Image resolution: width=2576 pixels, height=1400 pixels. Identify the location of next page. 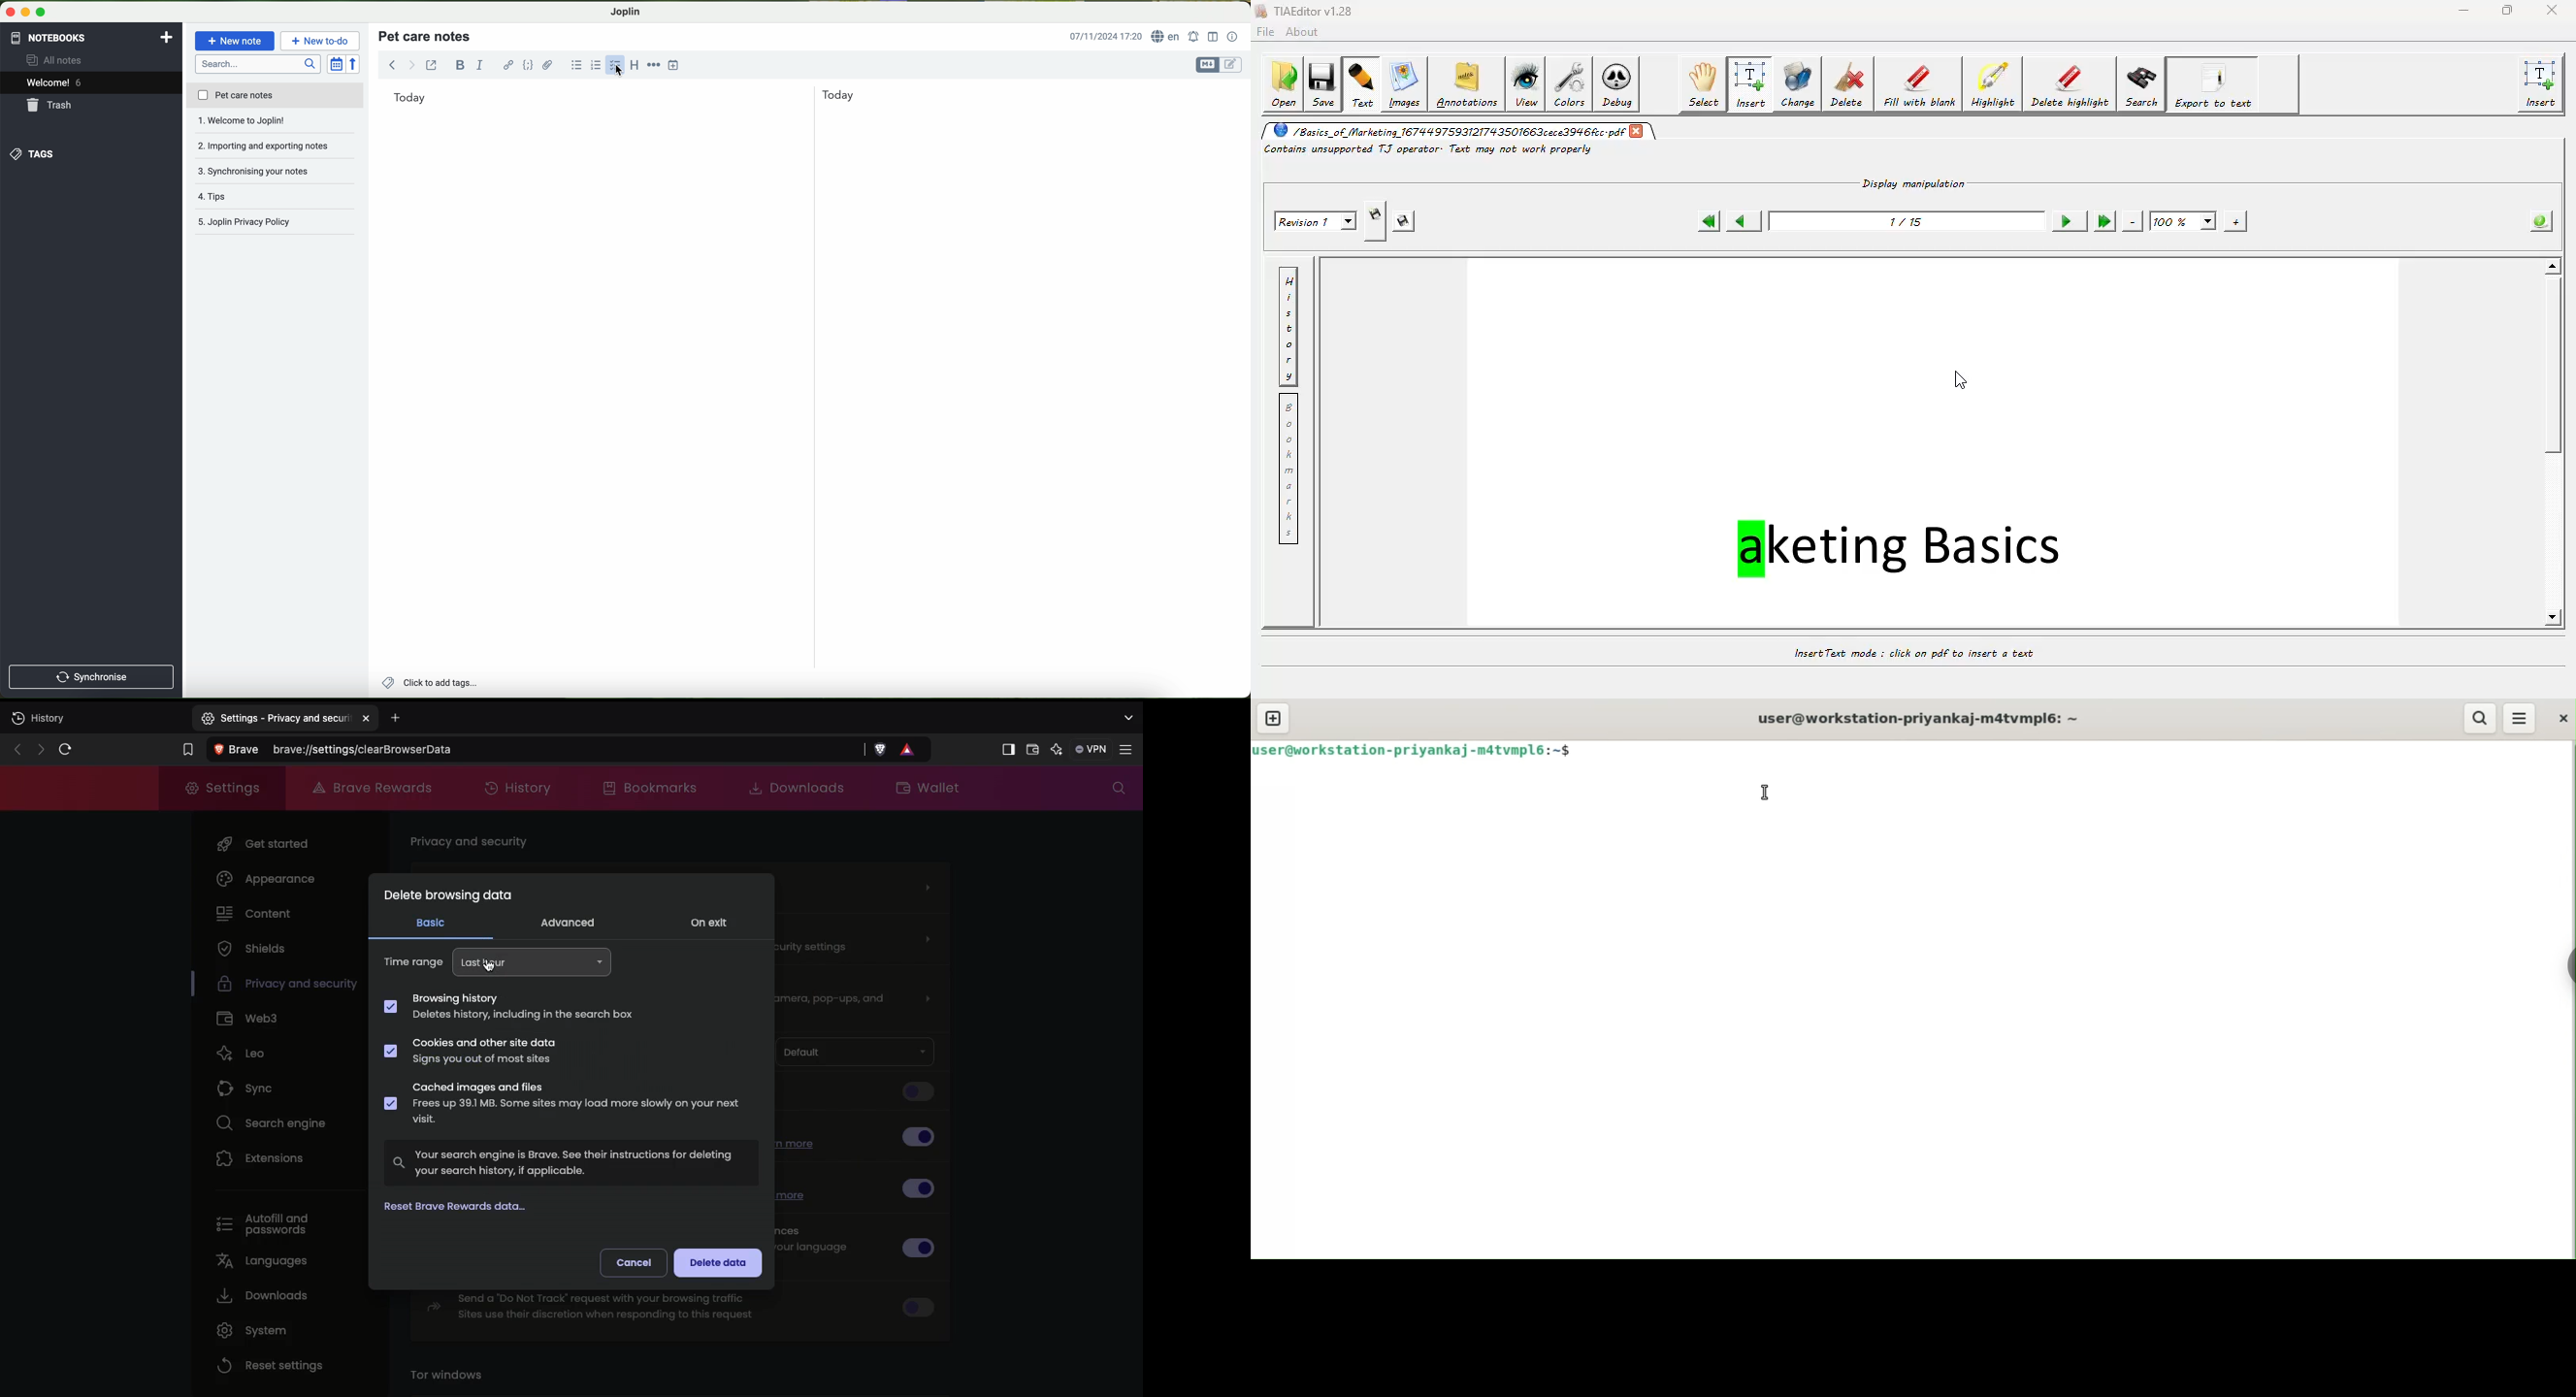
(2064, 220).